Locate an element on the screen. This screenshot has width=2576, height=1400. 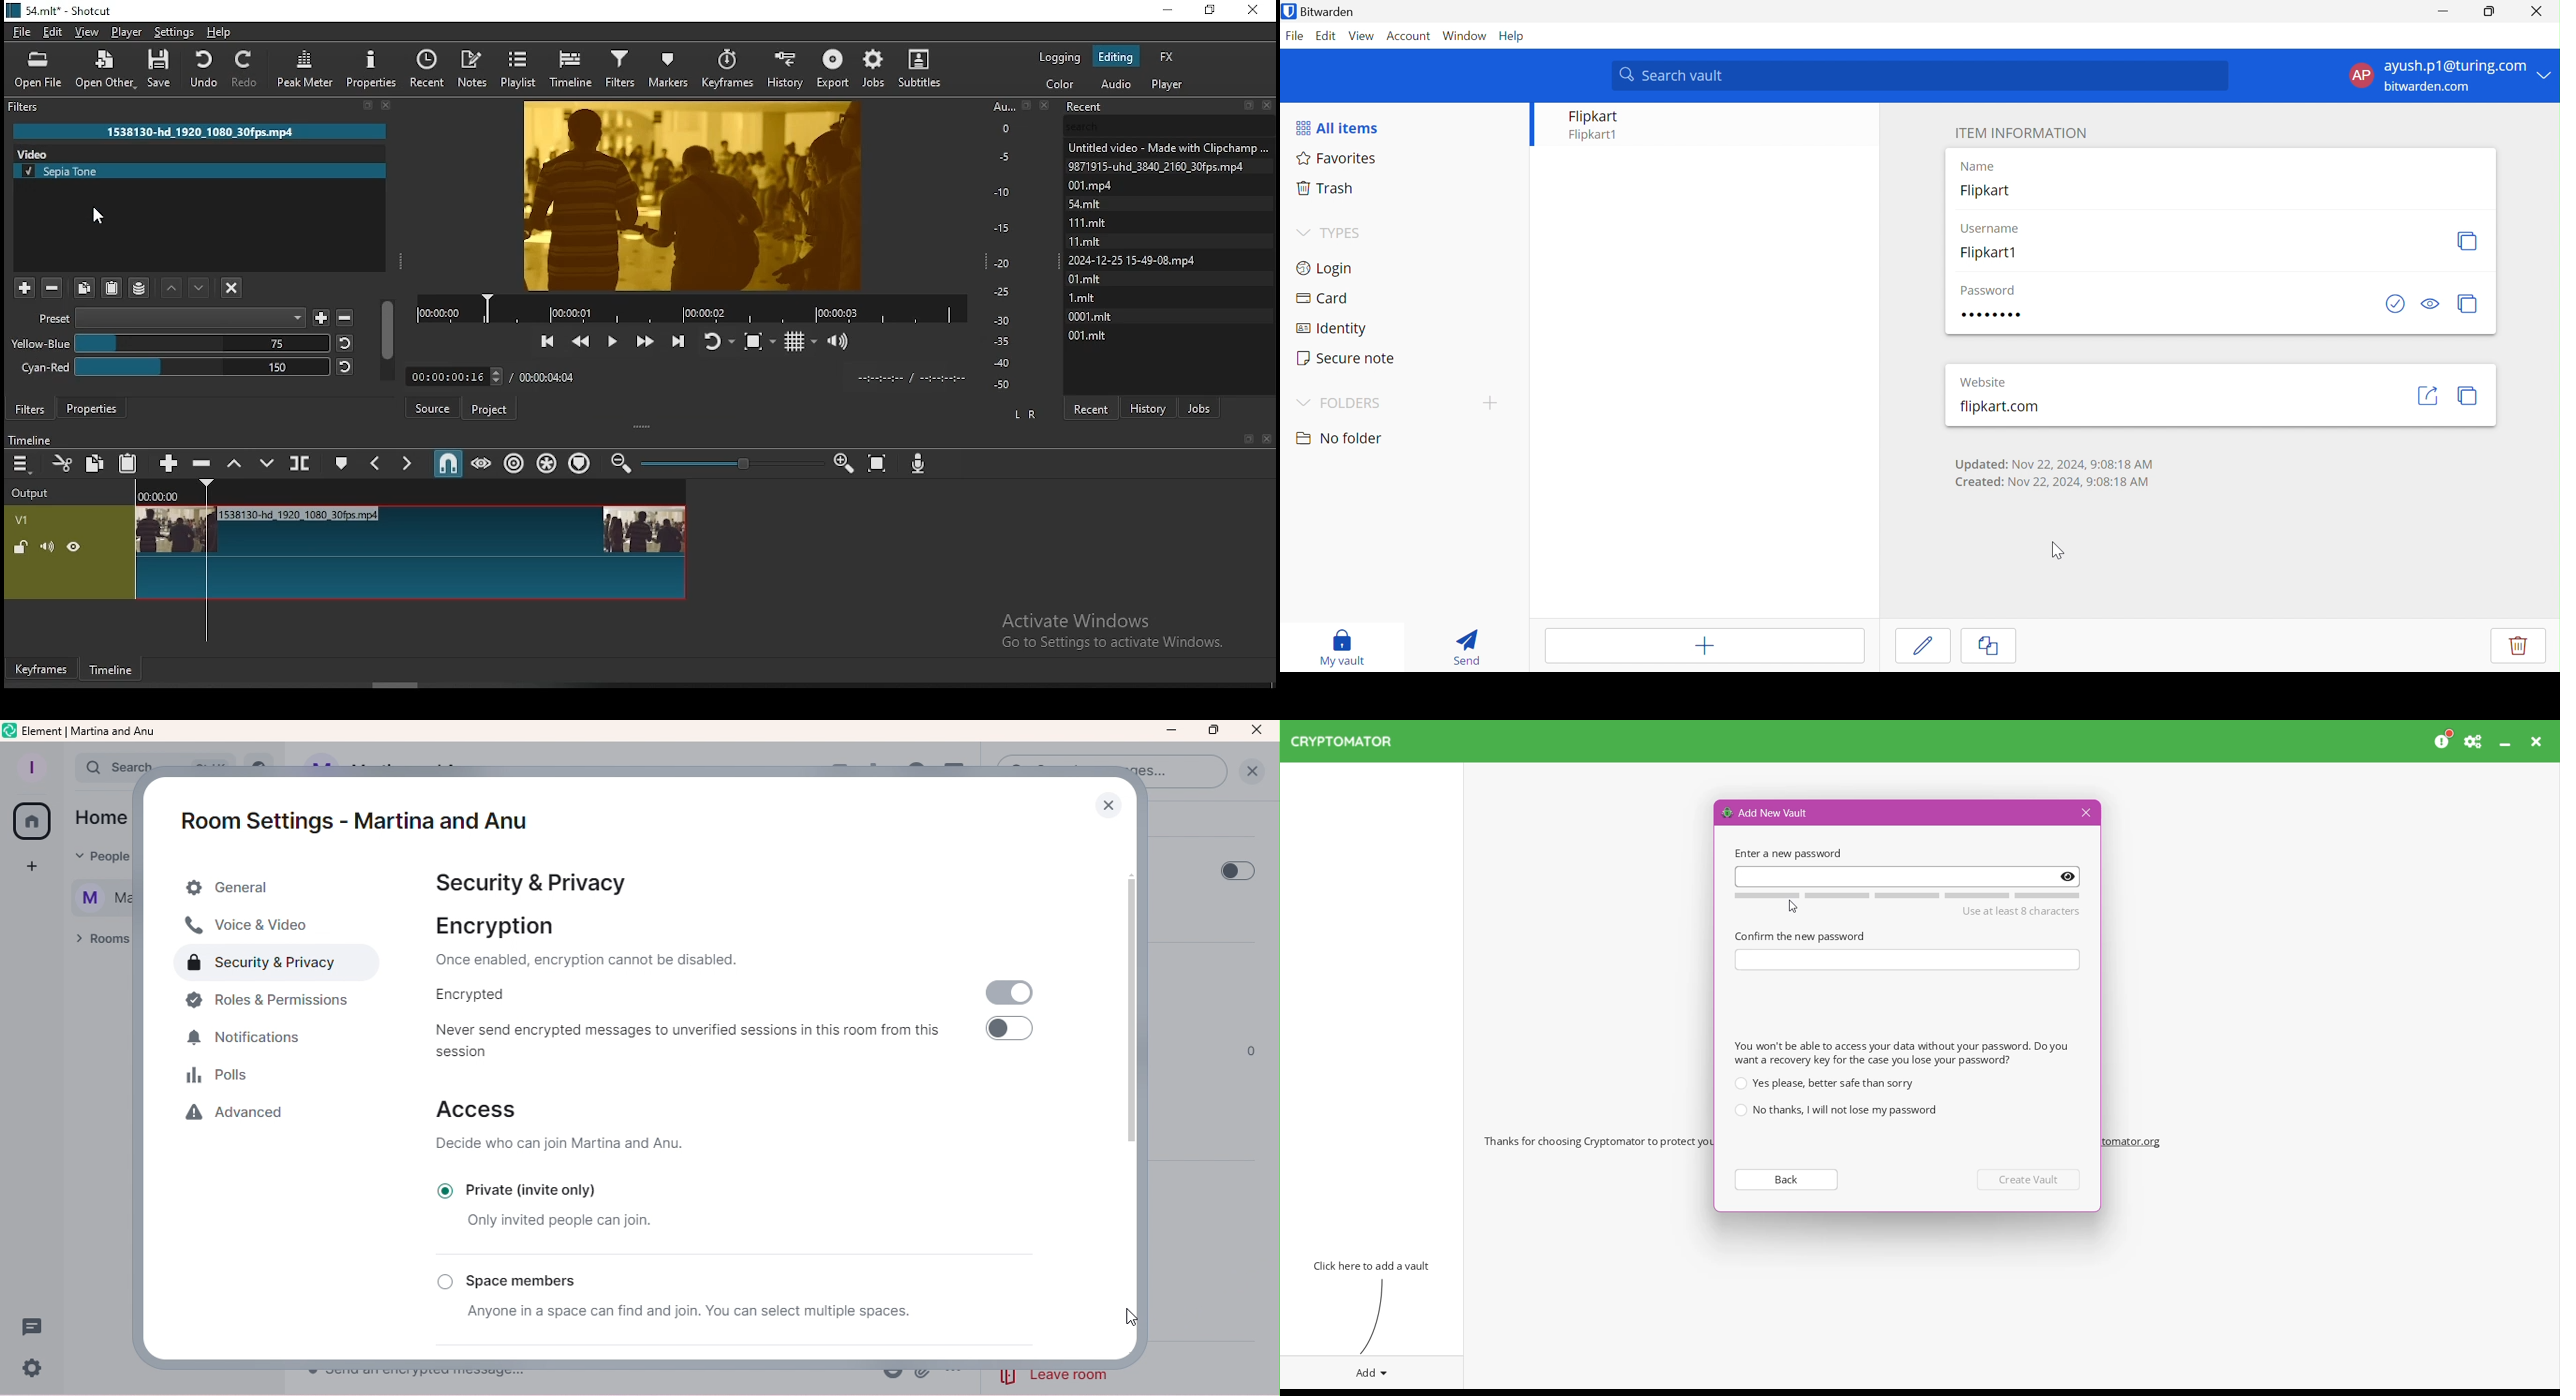
Quick settings is located at coordinates (32, 1371).